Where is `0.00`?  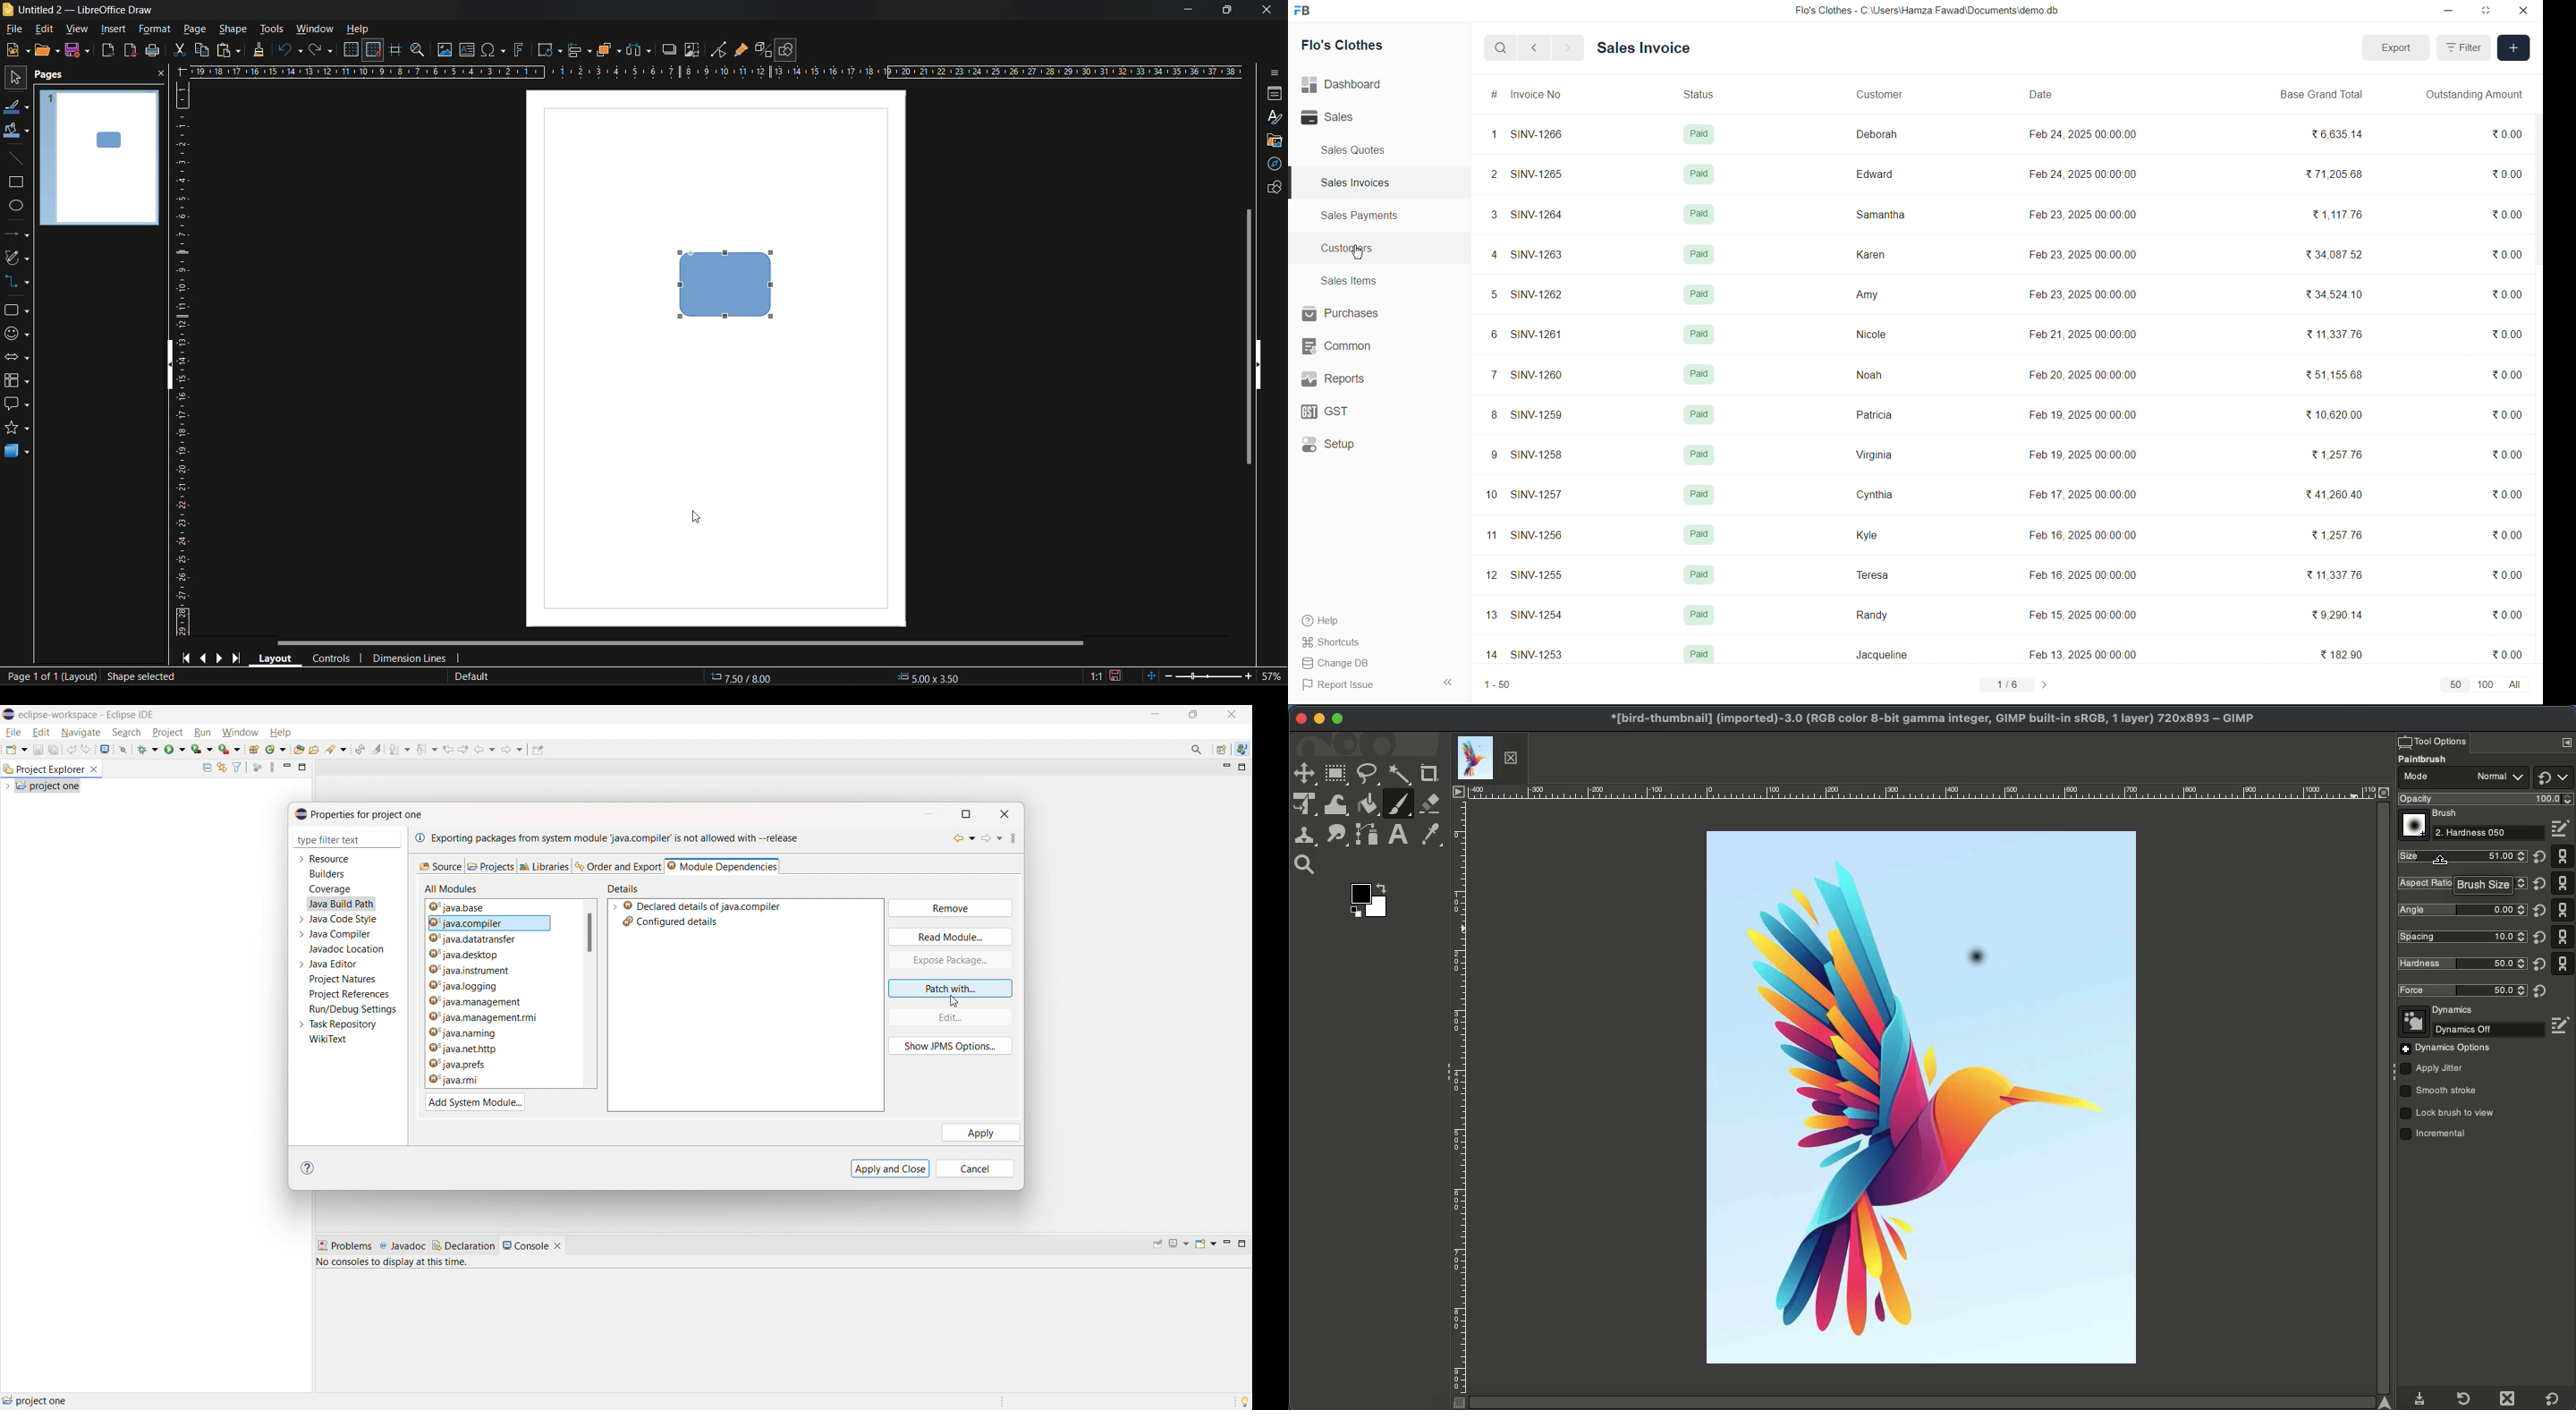
0.00 is located at coordinates (2509, 175).